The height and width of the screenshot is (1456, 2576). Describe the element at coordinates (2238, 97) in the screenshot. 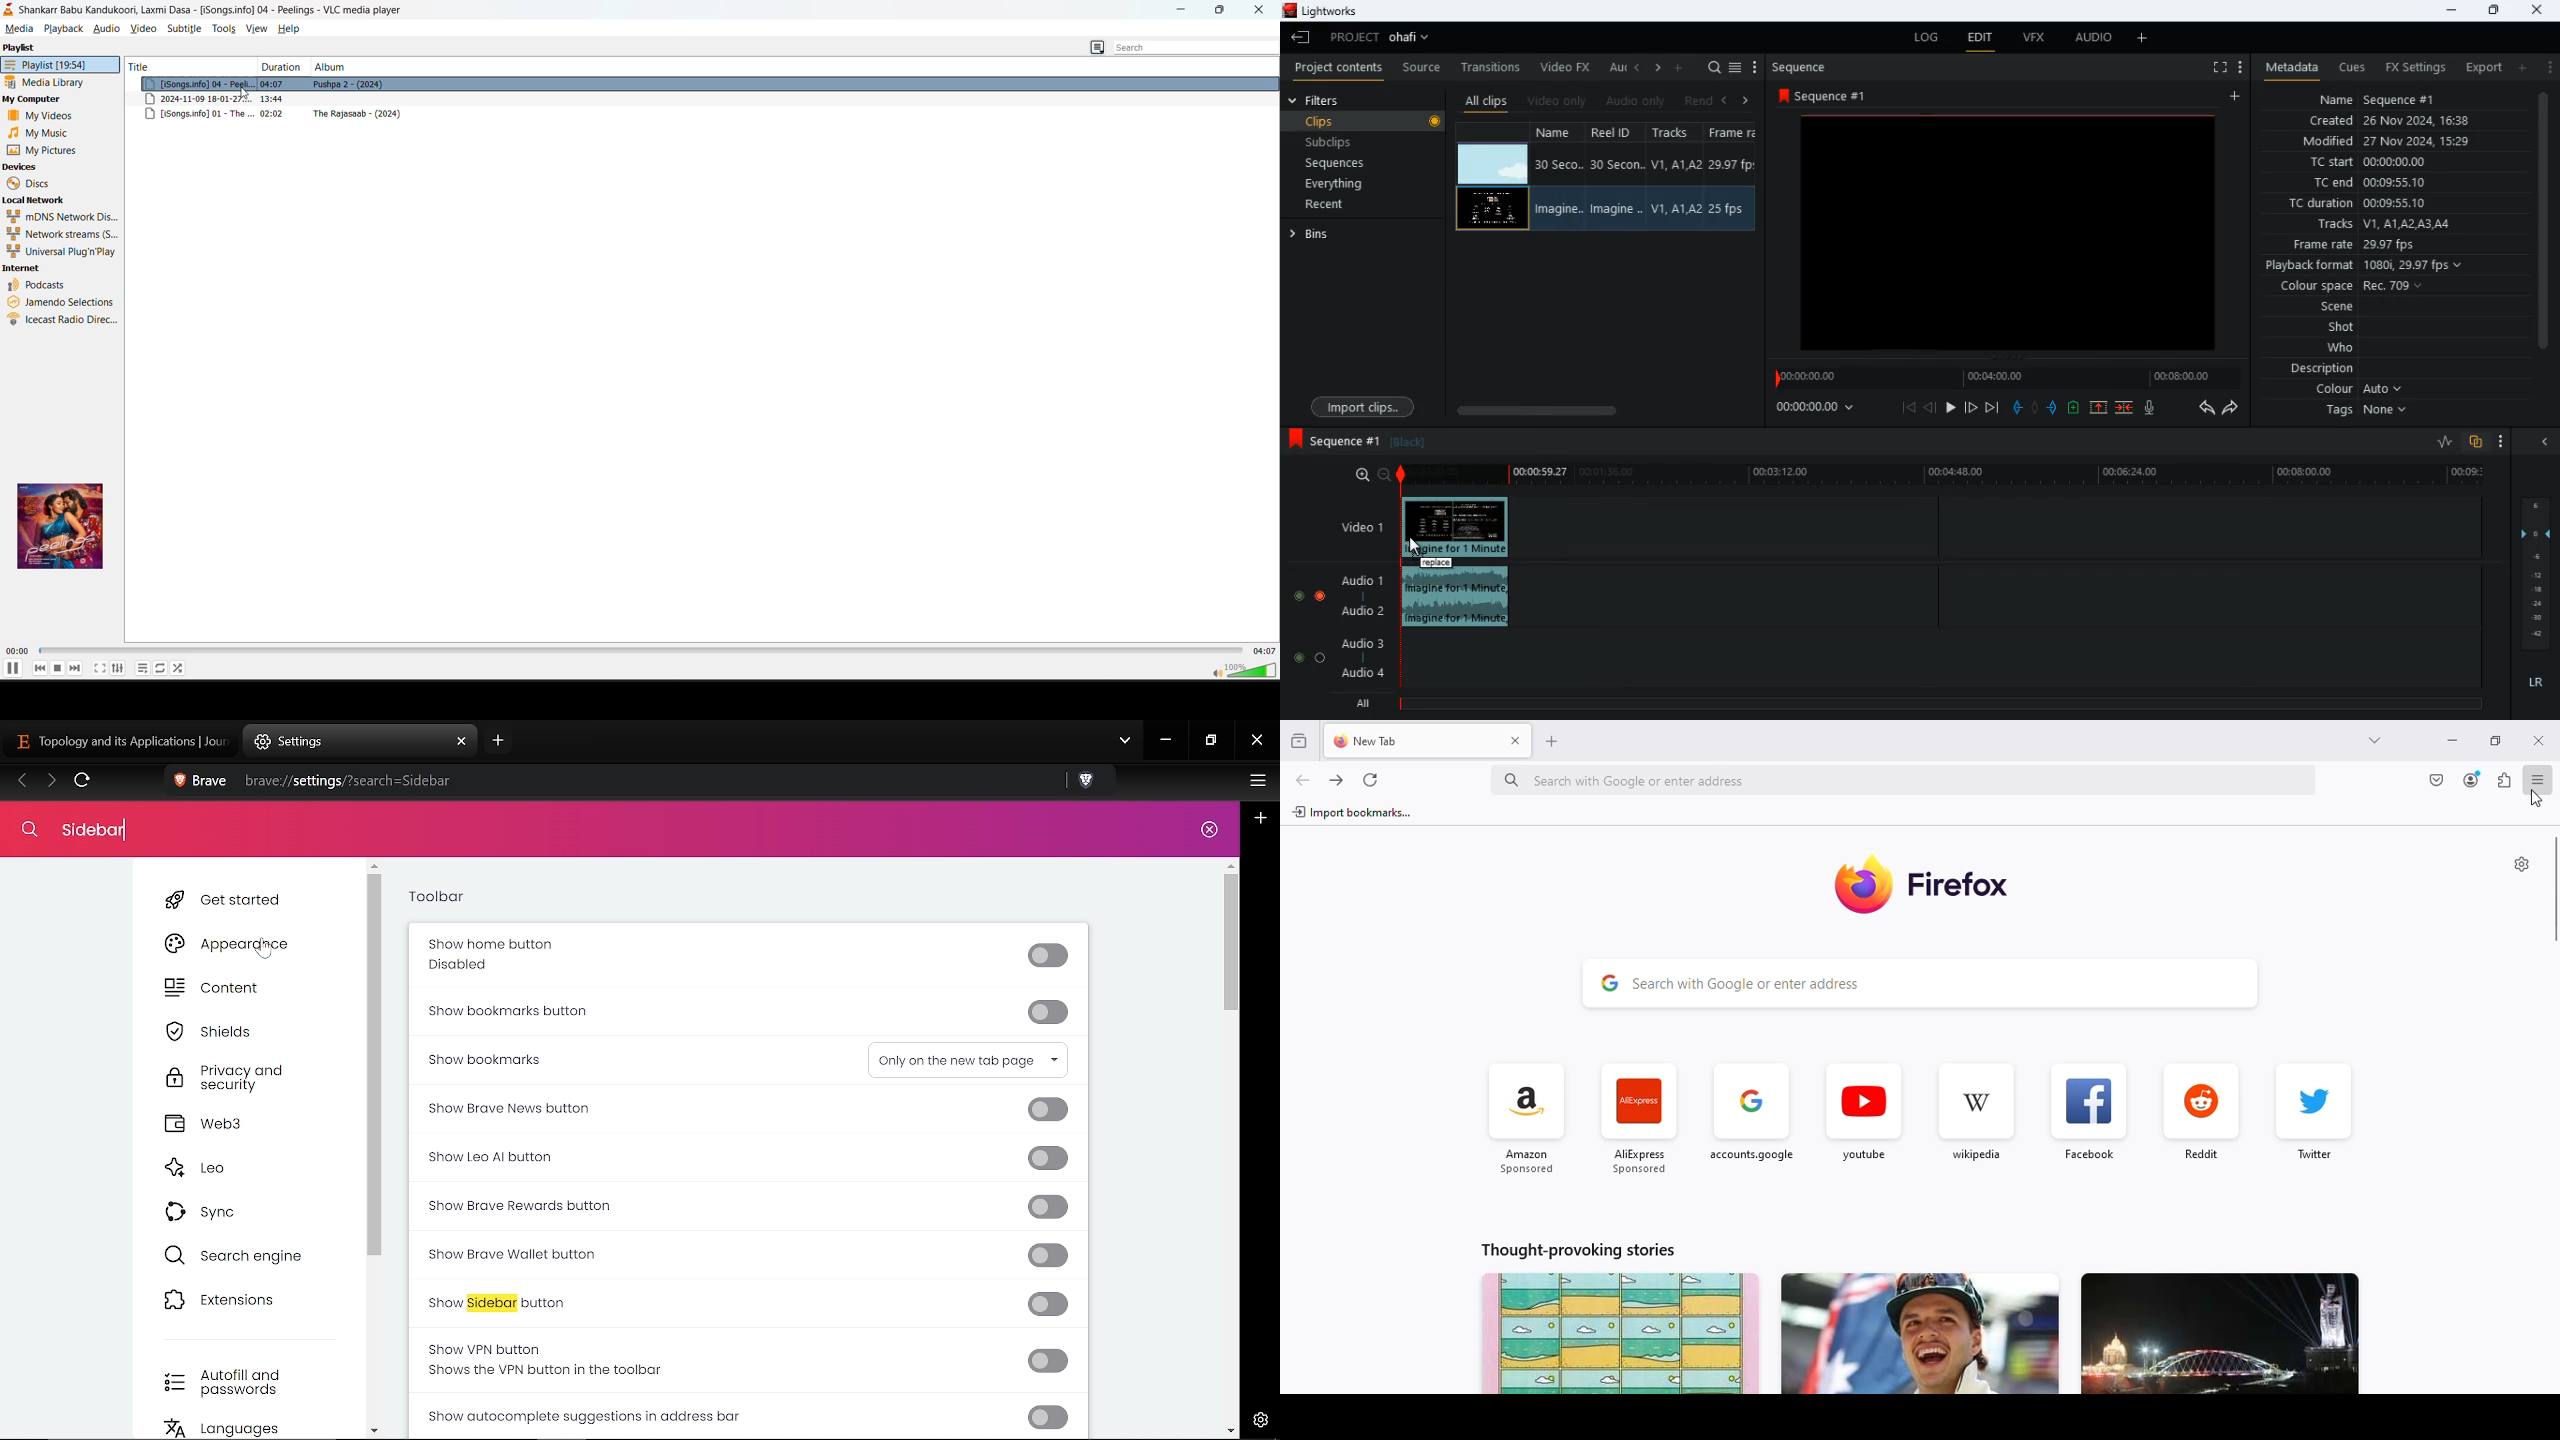

I see `add` at that location.